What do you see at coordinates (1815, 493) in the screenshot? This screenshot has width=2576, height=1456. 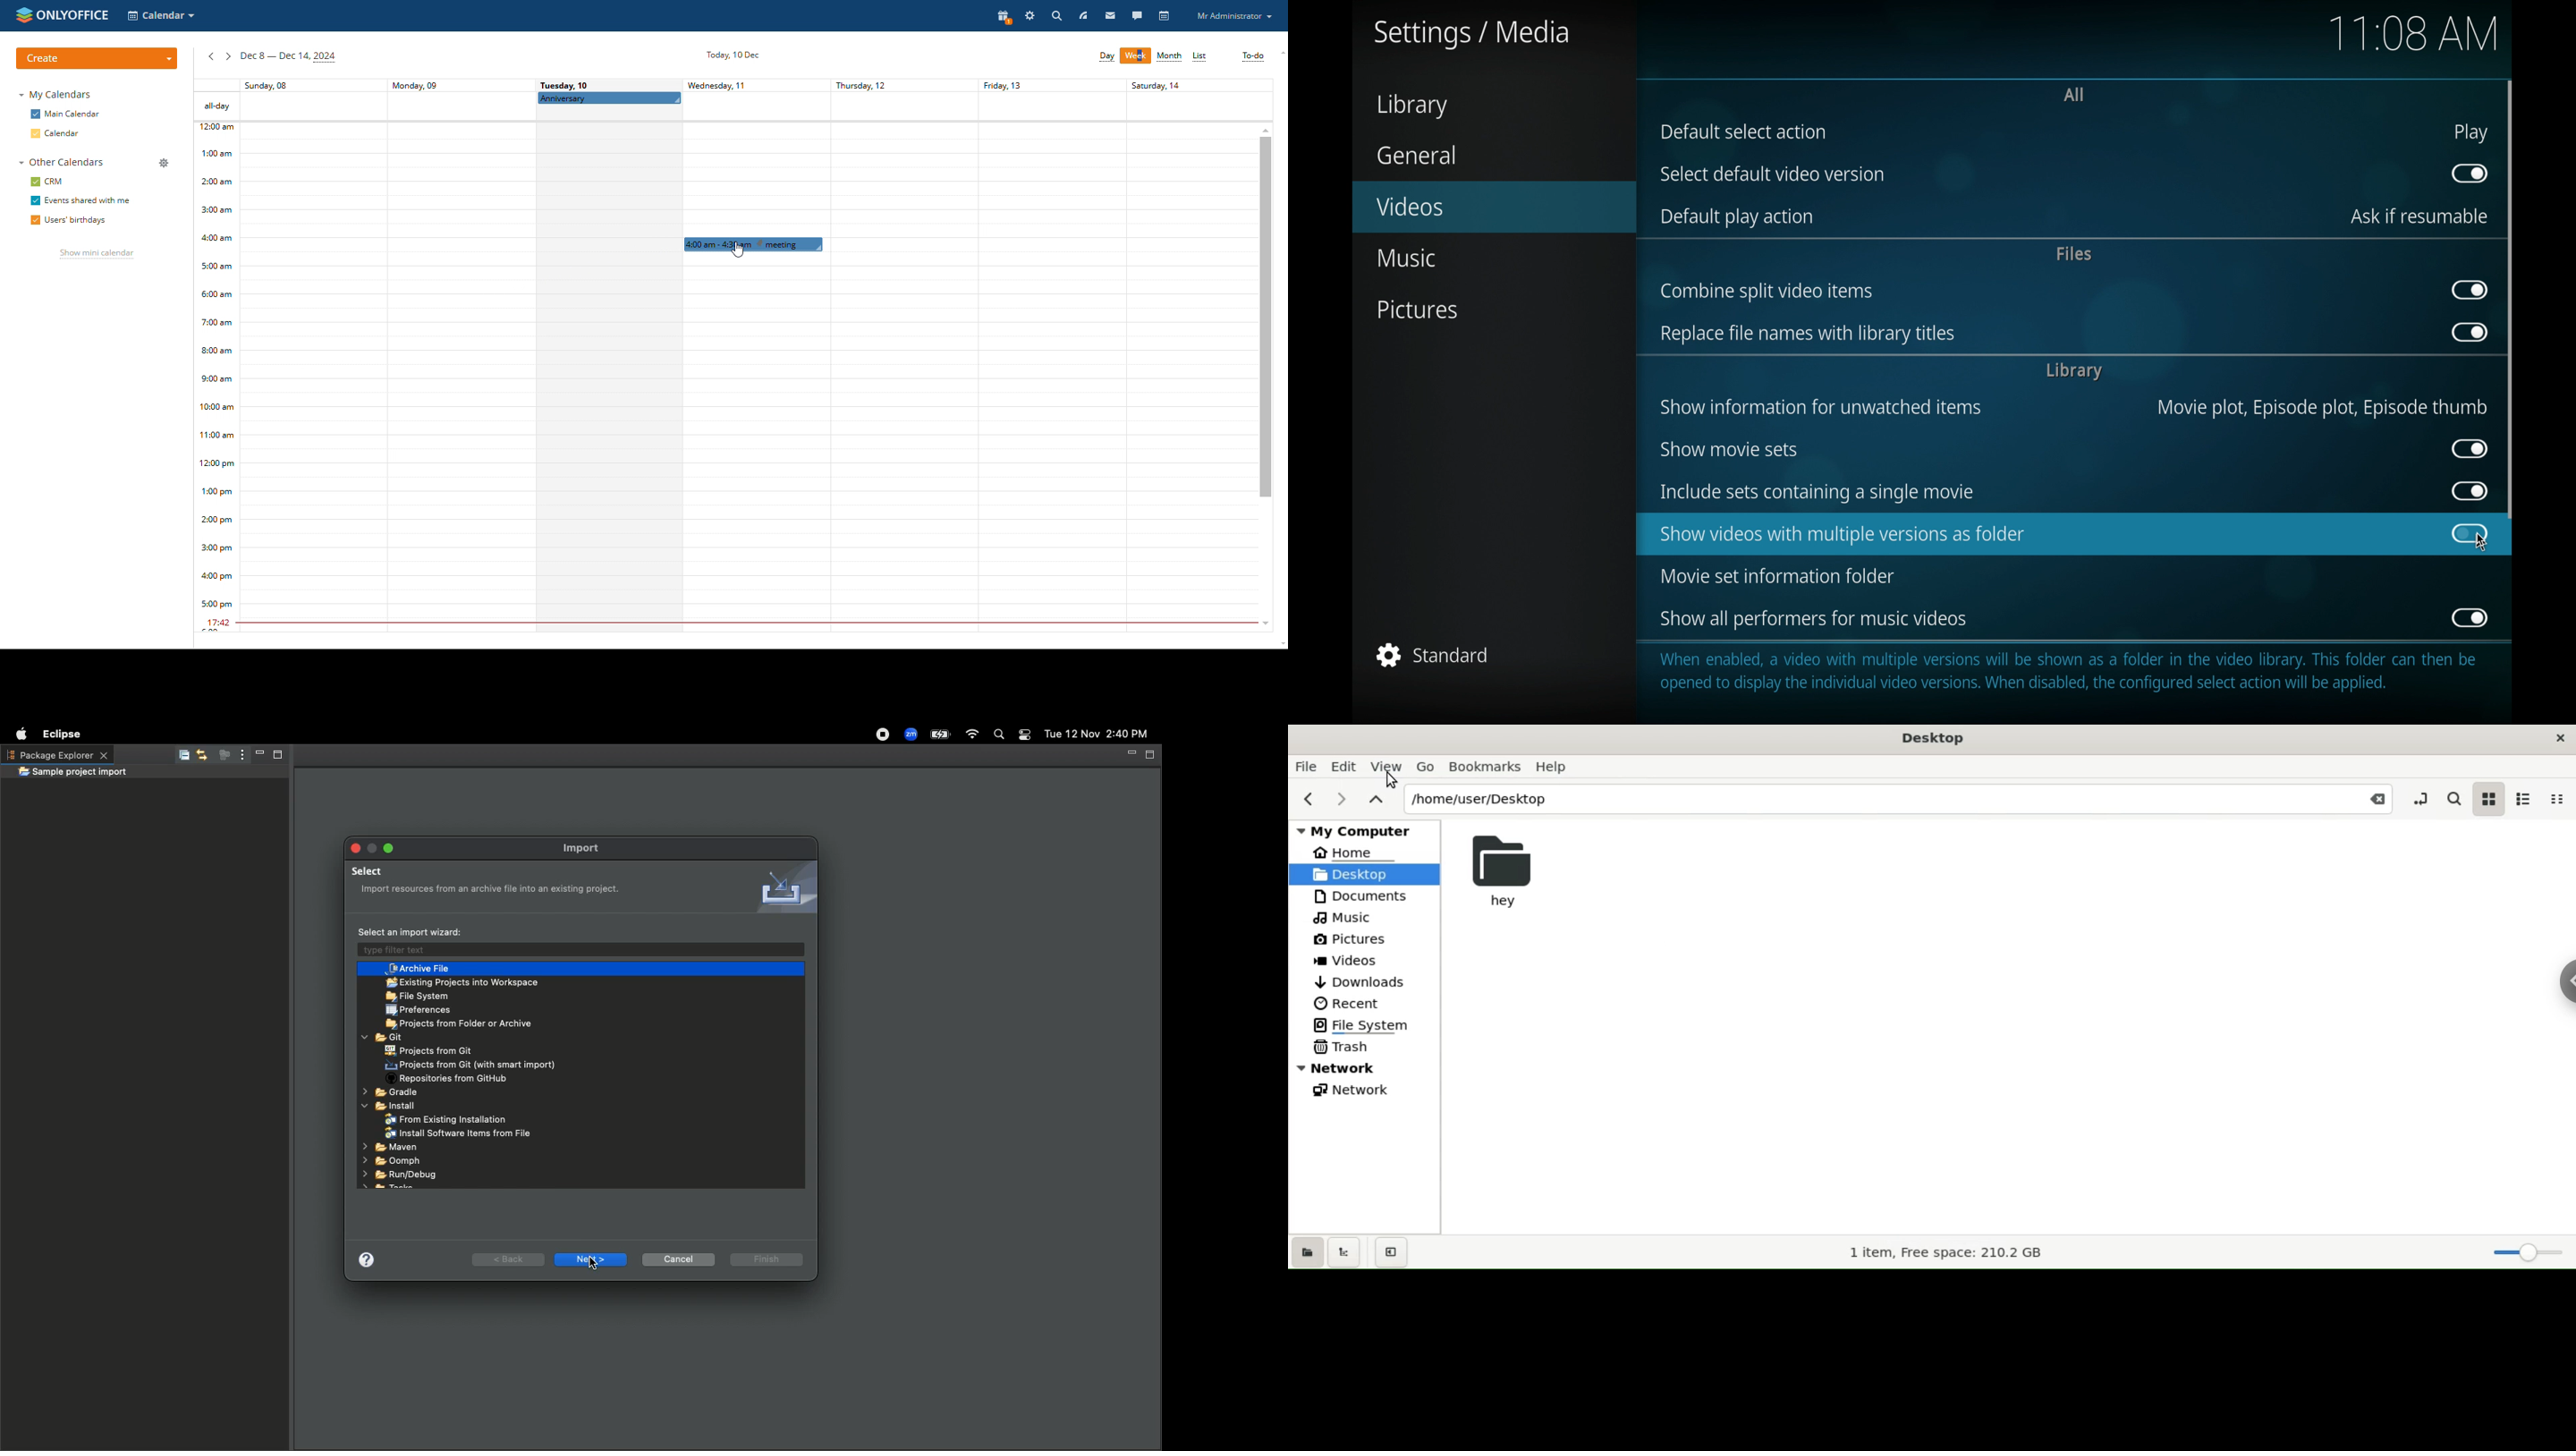 I see `include sets containing a single movie` at bounding box center [1815, 493].